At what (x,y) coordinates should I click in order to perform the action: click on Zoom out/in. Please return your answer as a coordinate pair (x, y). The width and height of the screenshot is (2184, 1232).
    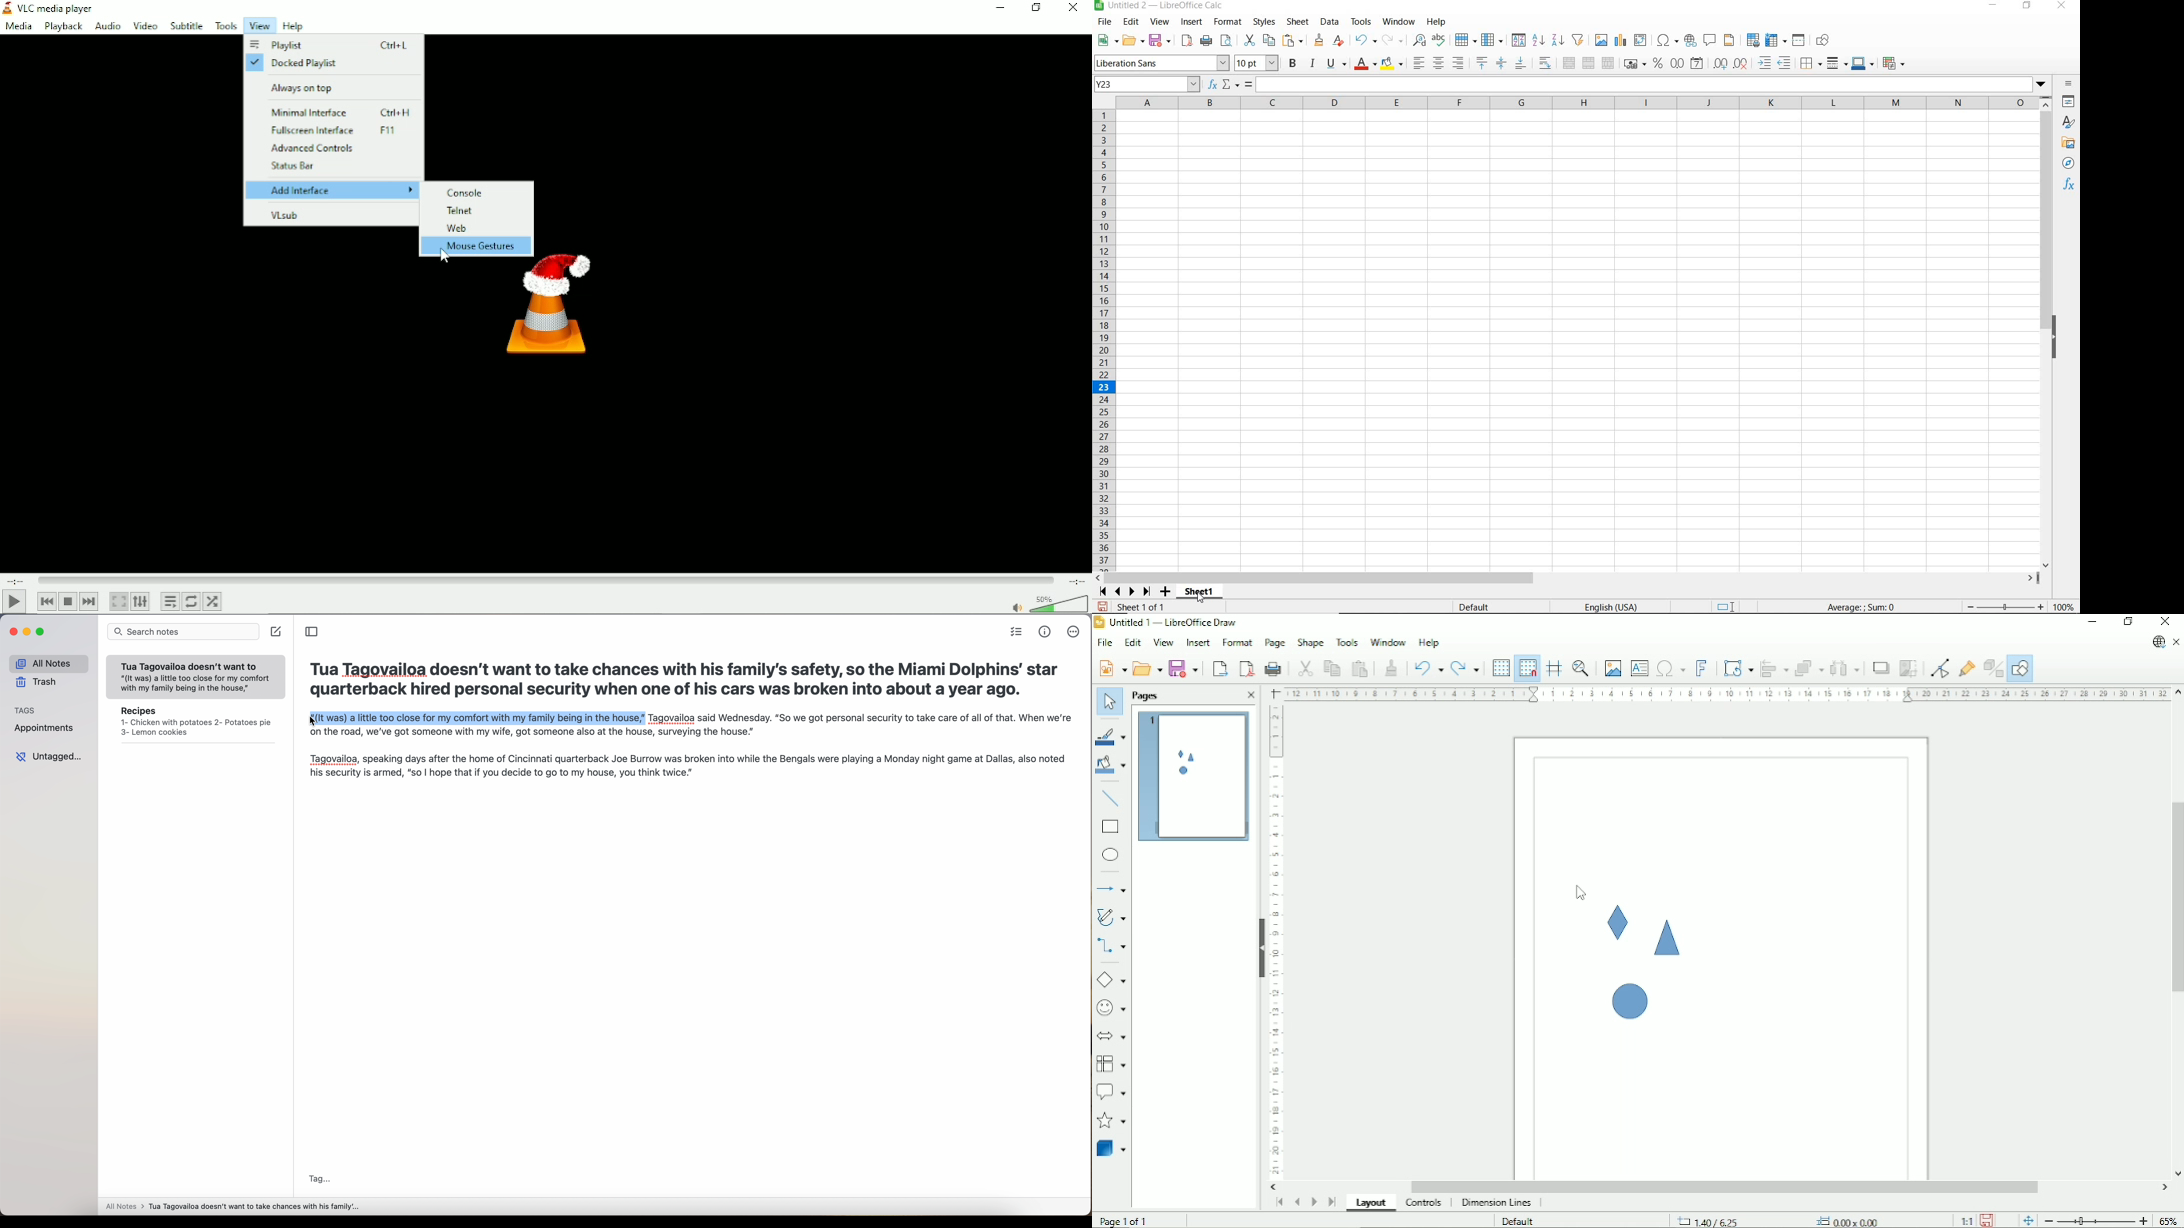
    Looking at the image, I should click on (2095, 1221).